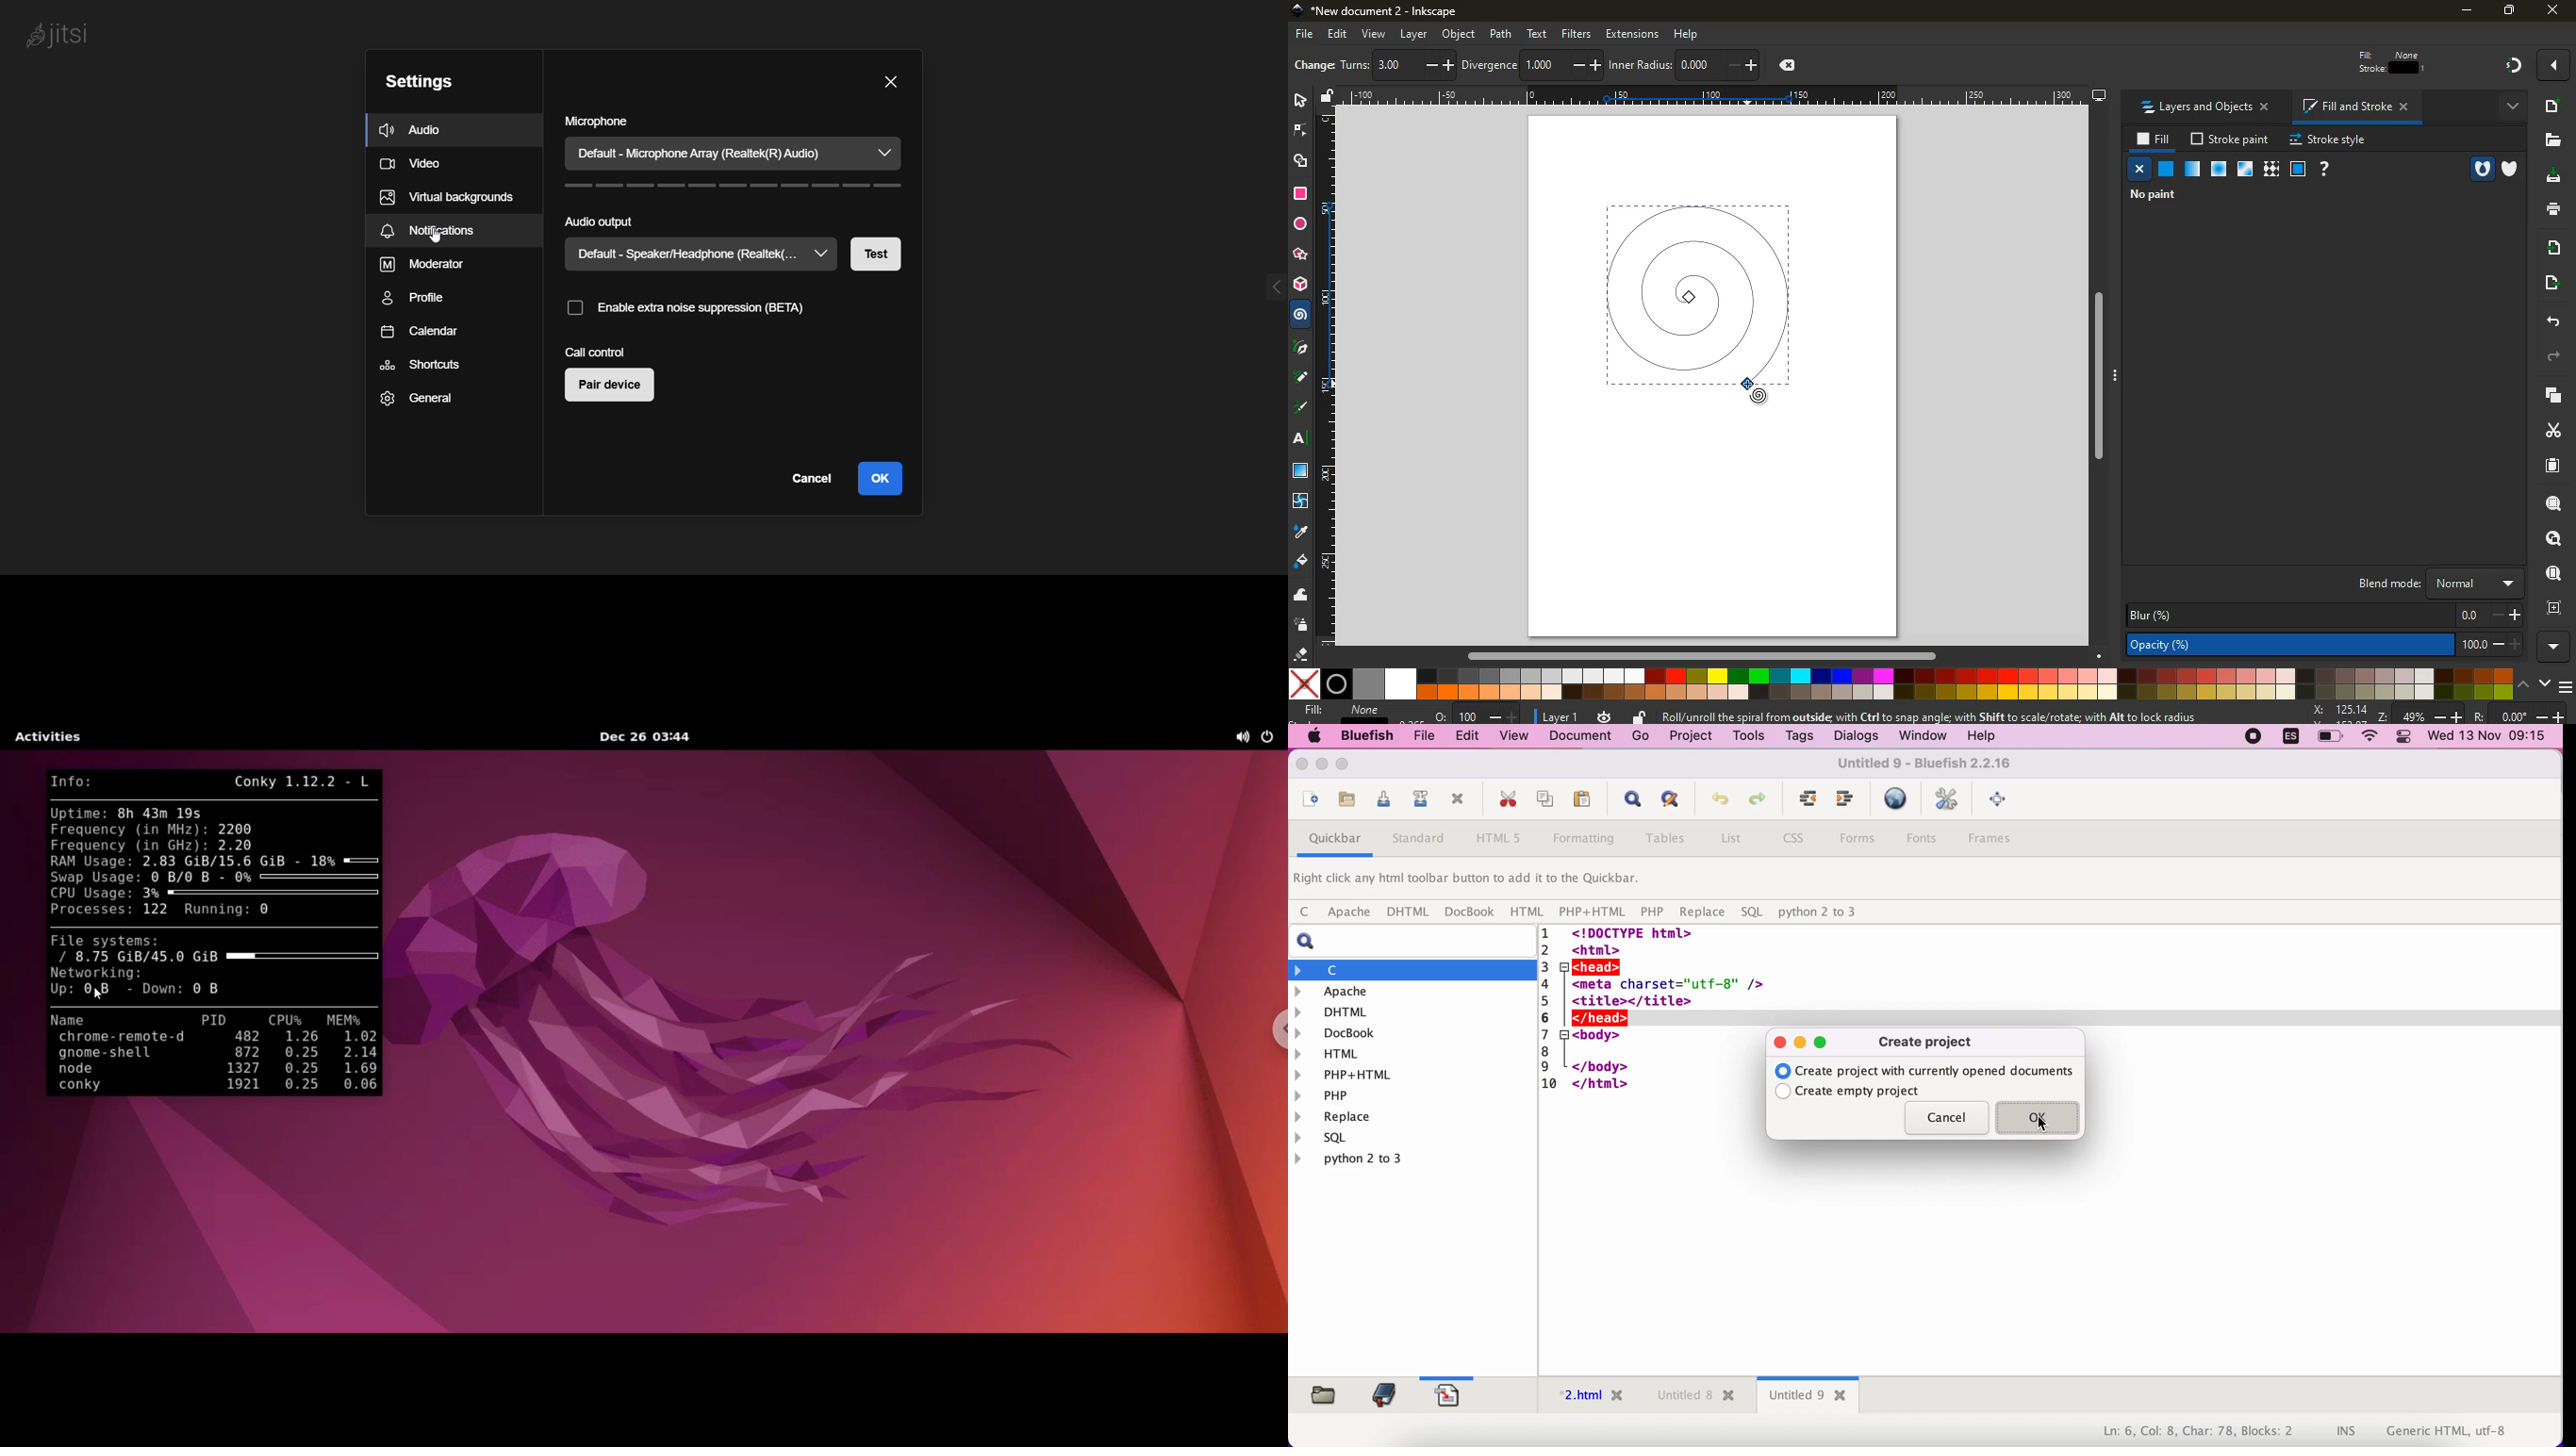  Describe the element at coordinates (2513, 169) in the screenshot. I see `shield` at that location.